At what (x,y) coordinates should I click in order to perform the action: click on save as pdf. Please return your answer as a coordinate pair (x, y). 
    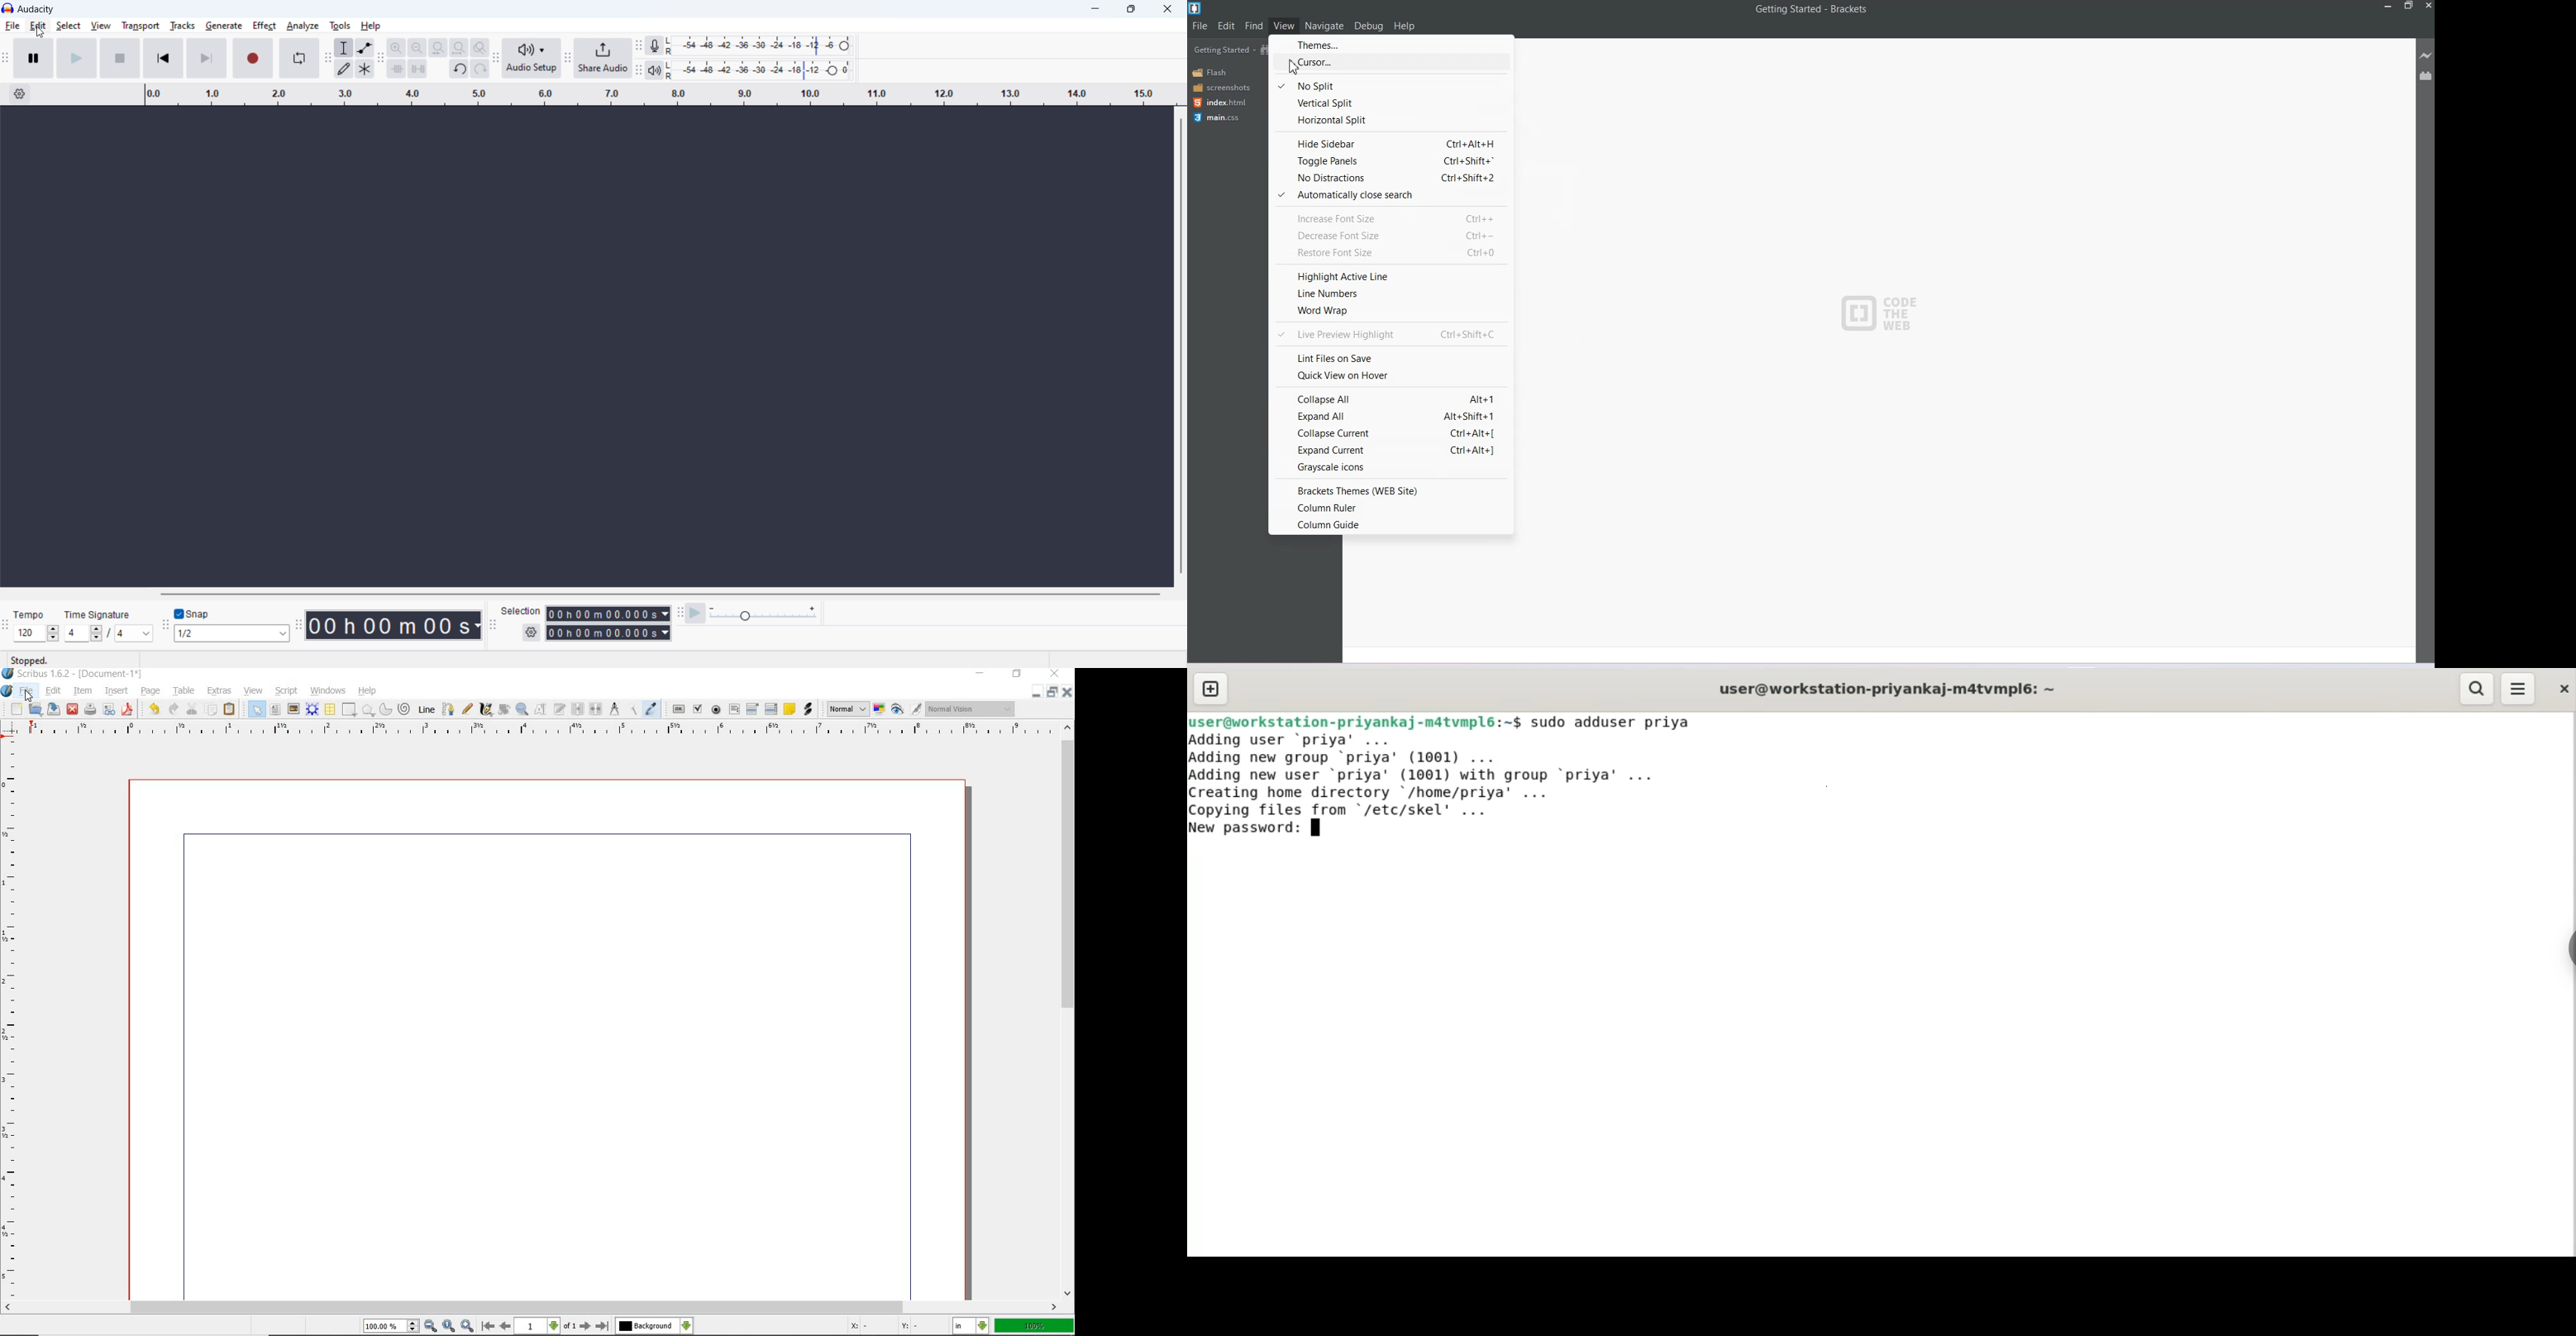
    Looking at the image, I should click on (129, 710).